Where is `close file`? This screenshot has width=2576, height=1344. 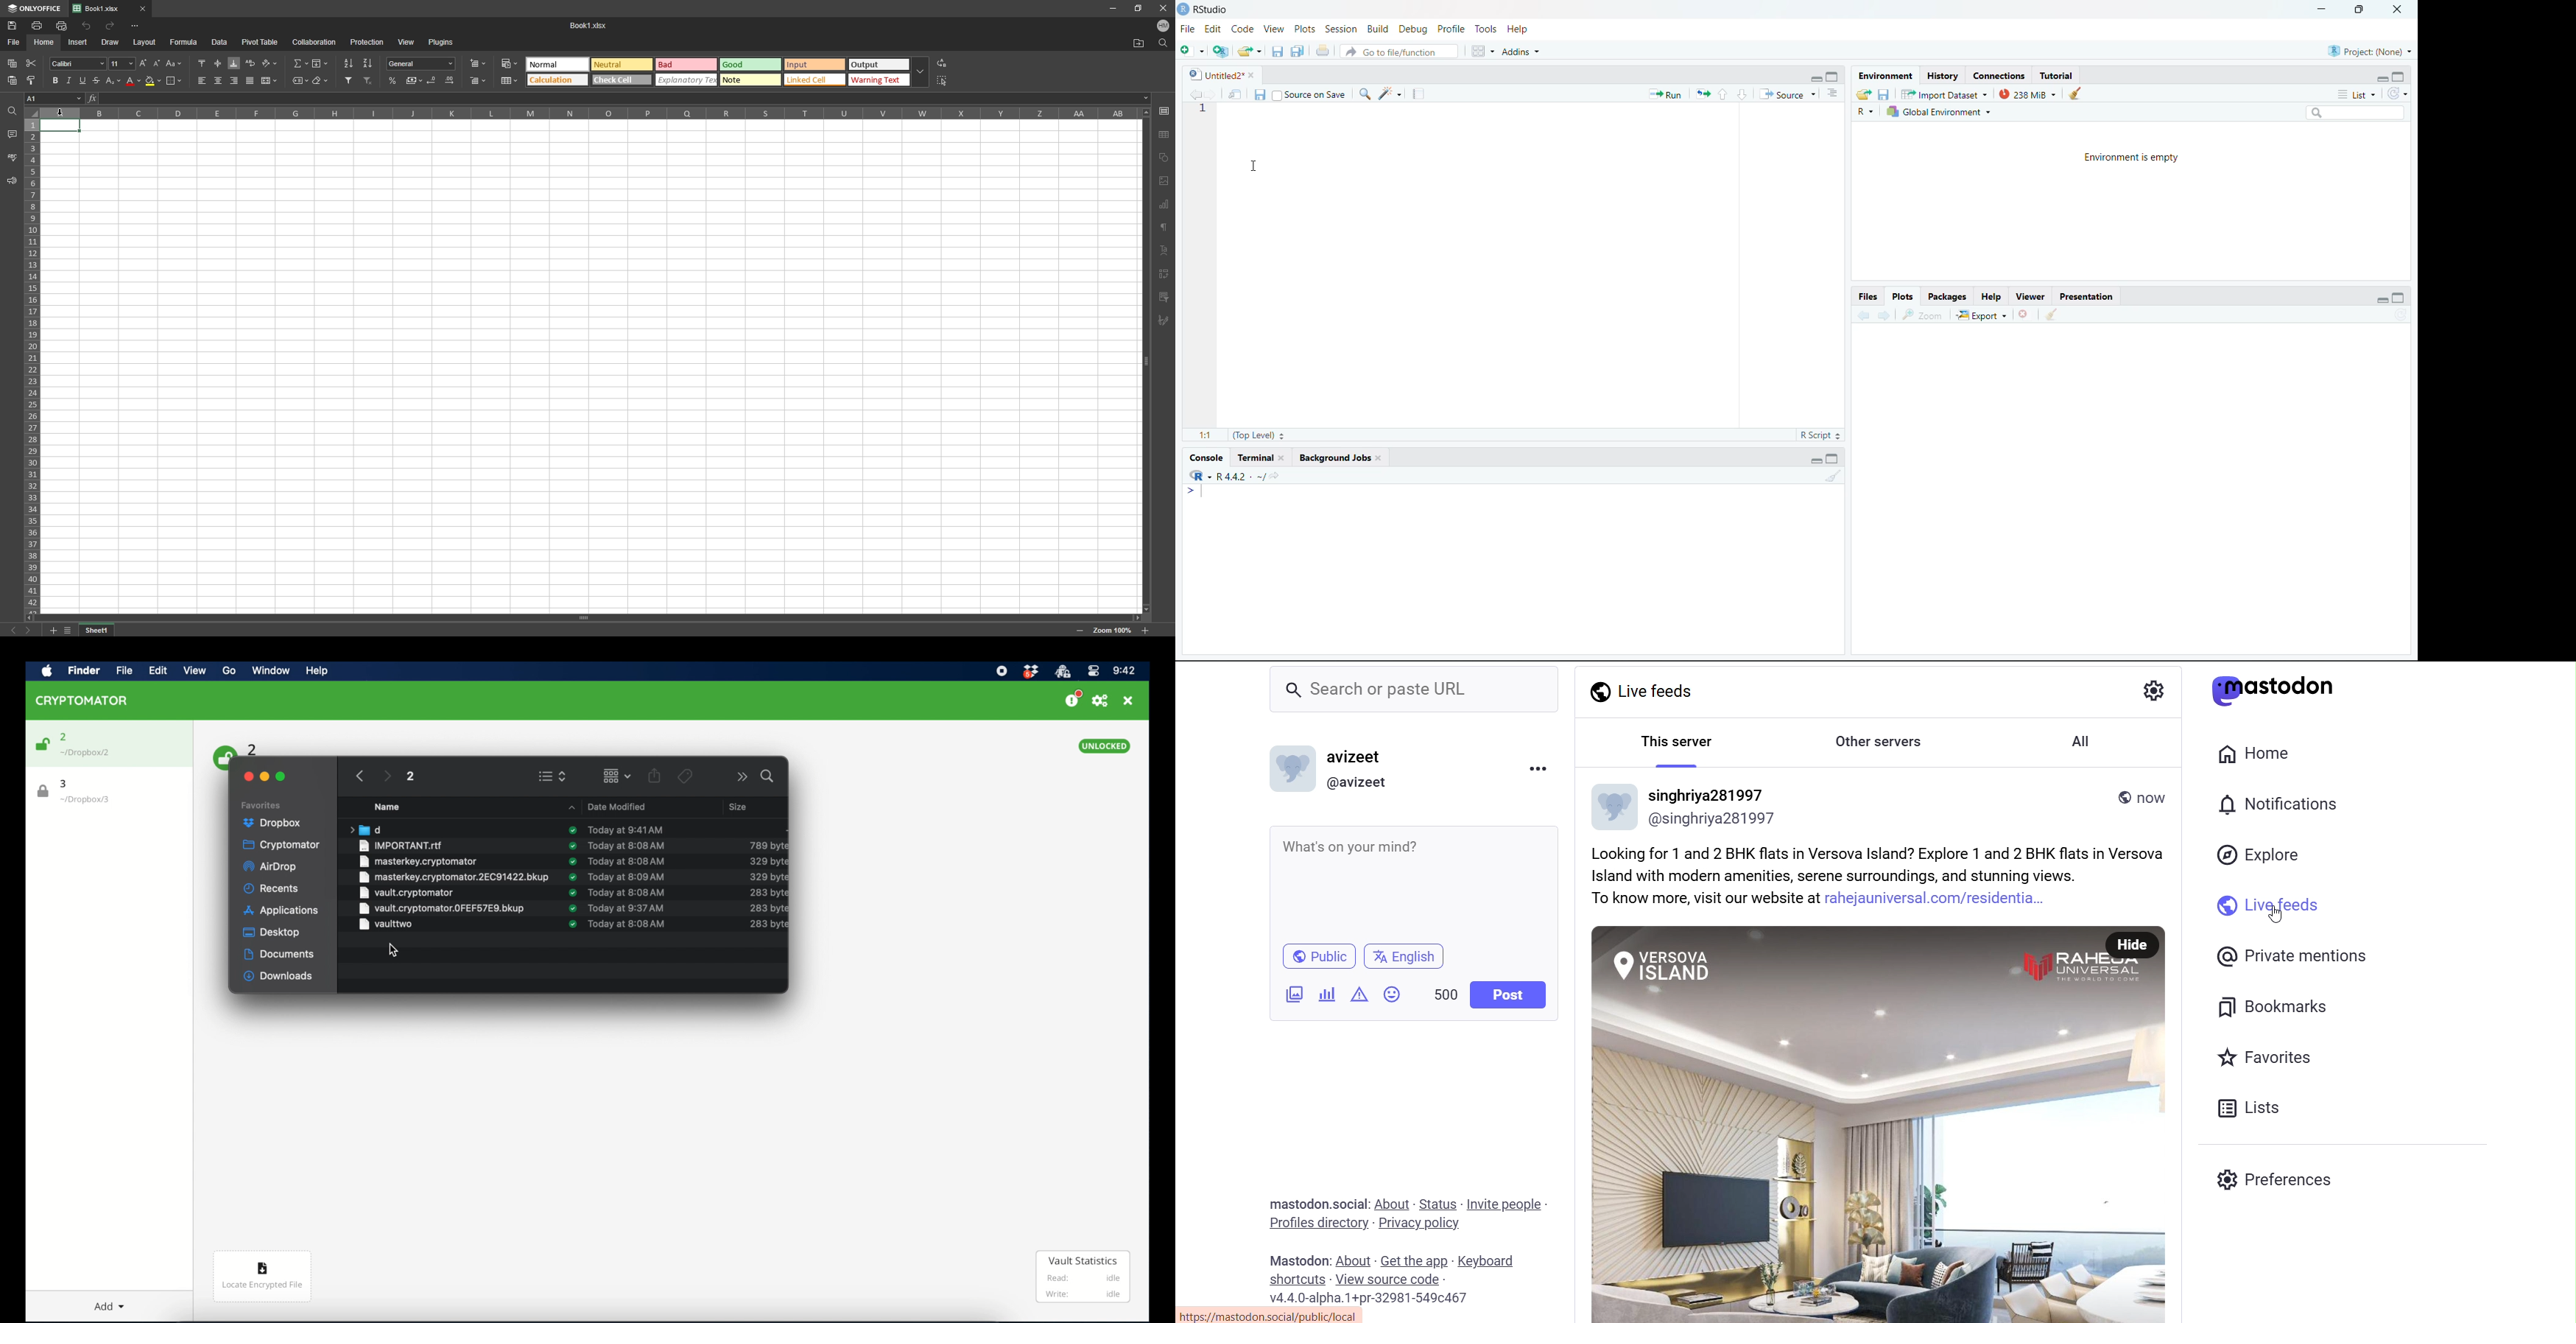
close file is located at coordinates (2024, 314).